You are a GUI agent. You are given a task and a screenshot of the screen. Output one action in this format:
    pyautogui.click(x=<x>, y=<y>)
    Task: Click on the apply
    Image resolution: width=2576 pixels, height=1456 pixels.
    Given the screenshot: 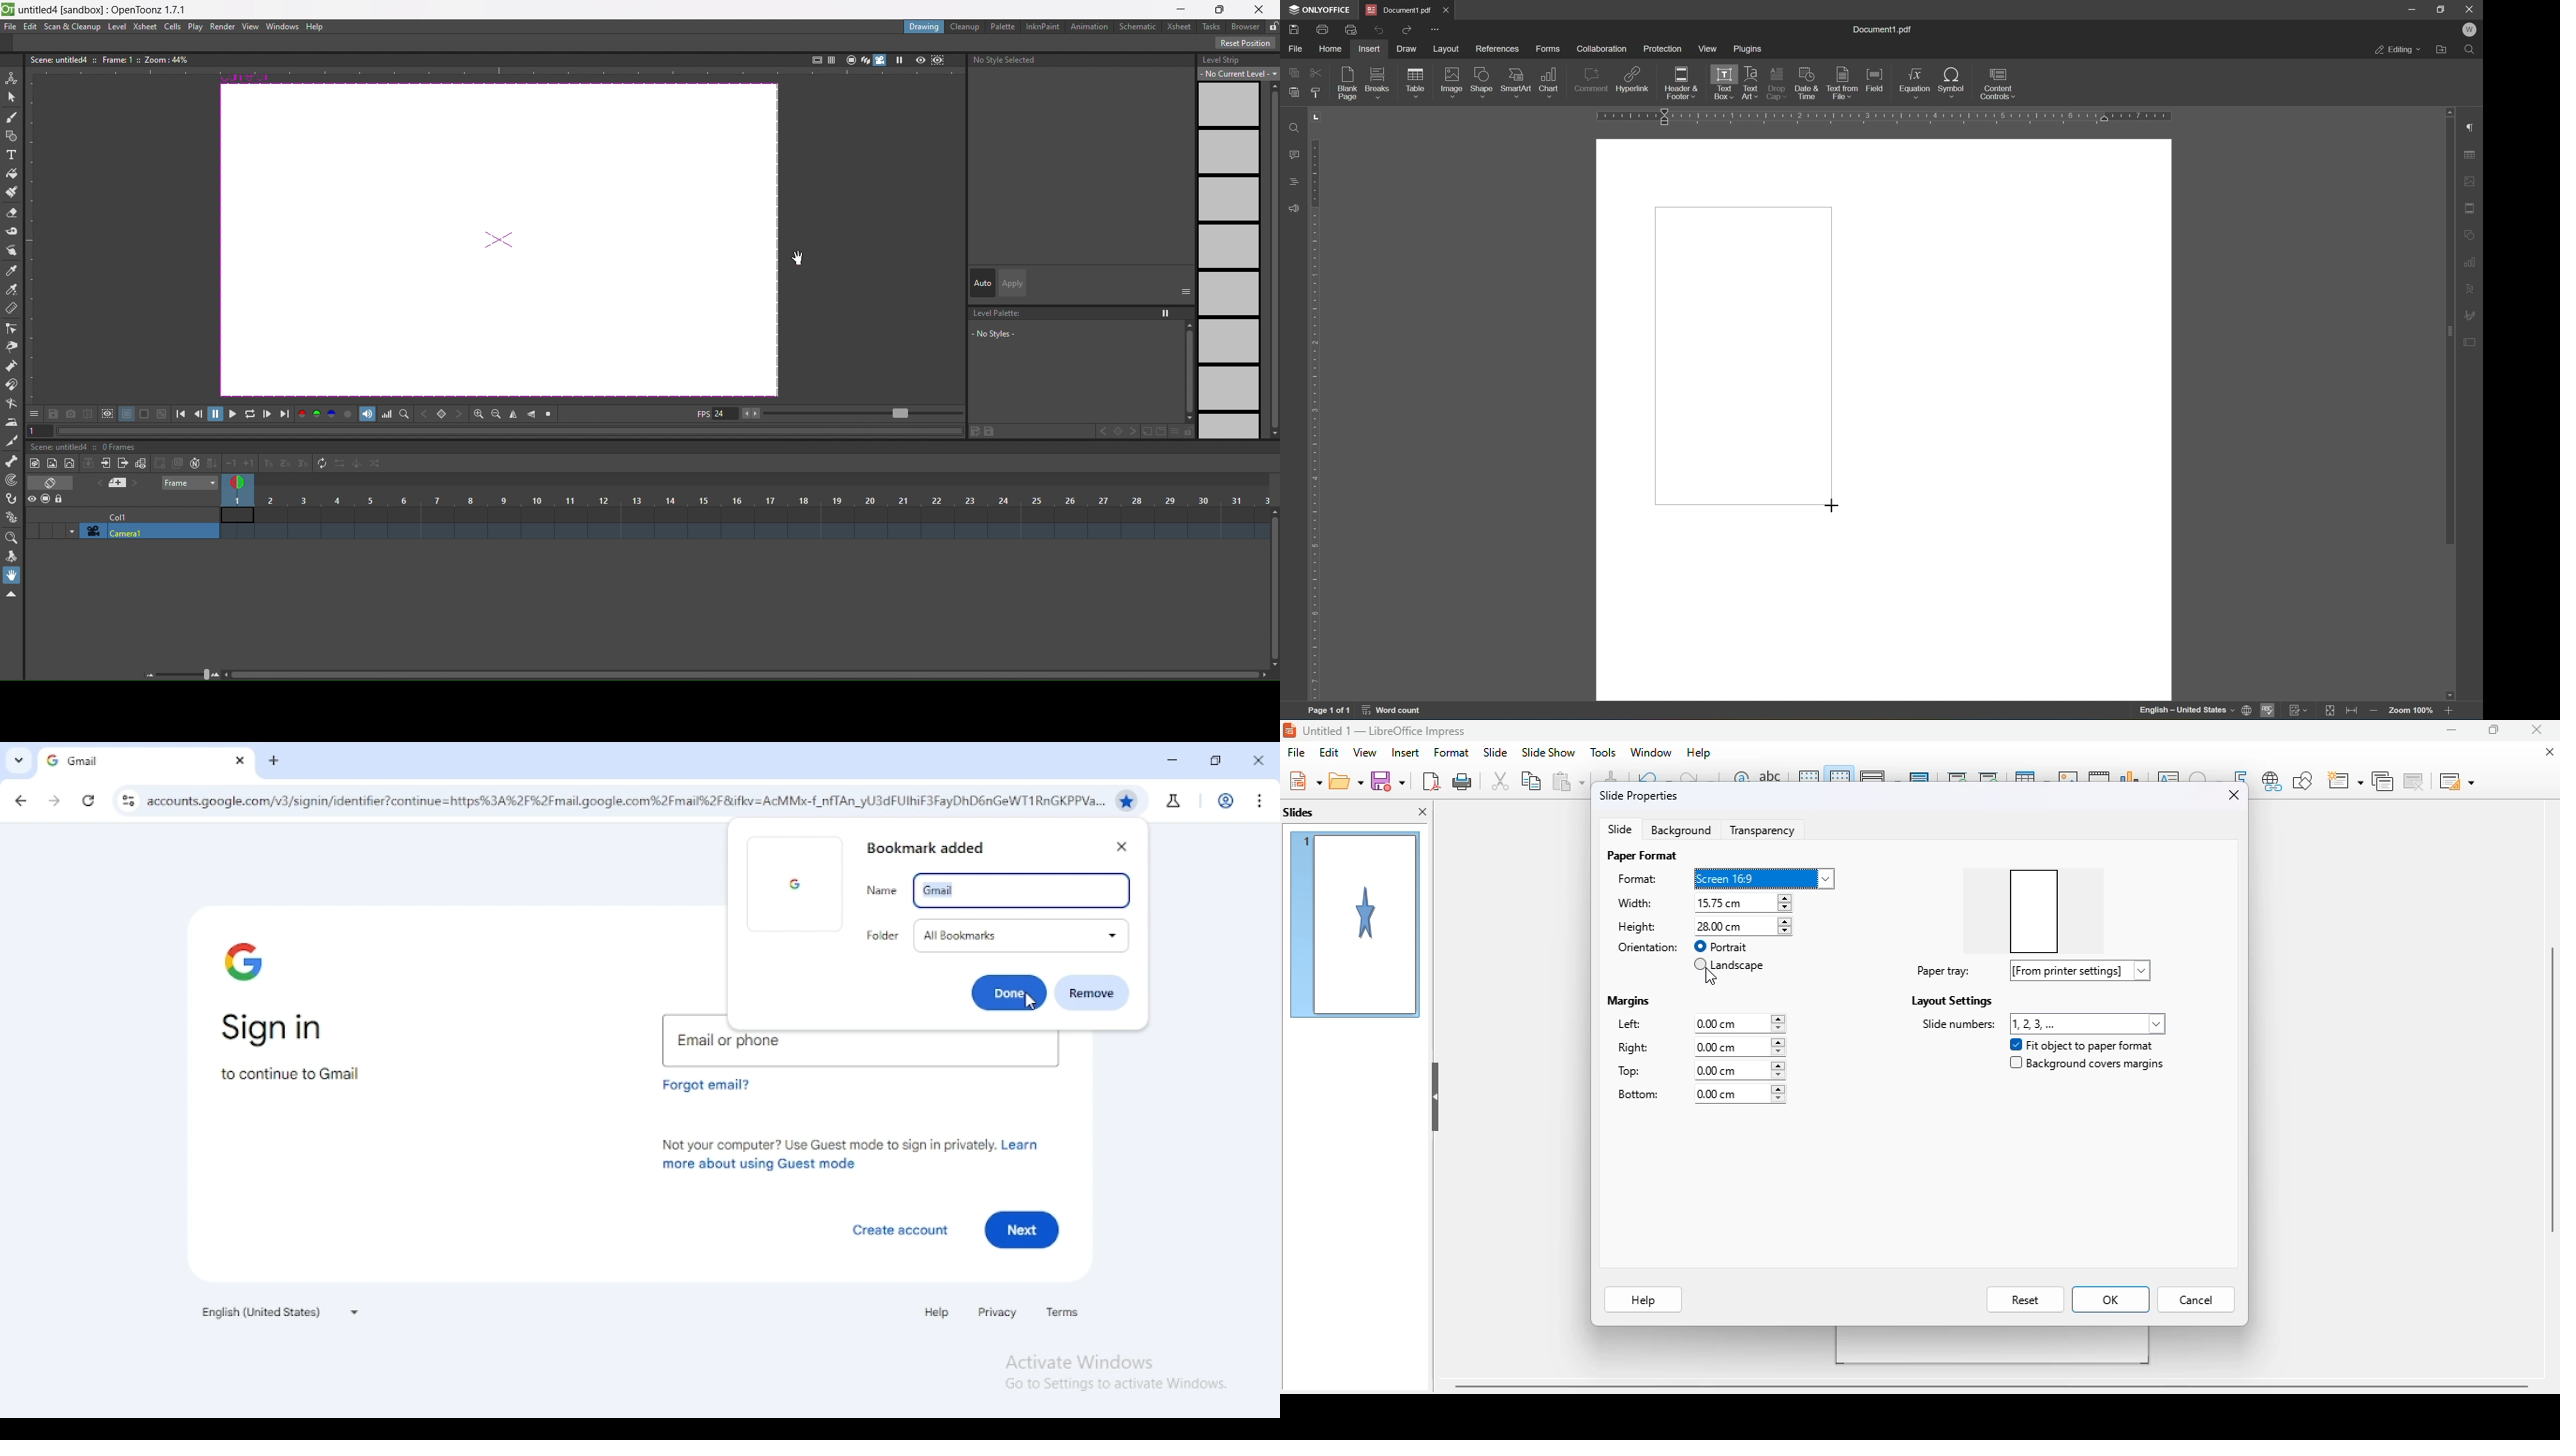 What is the action you would take?
    pyautogui.click(x=1012, y=283)
    